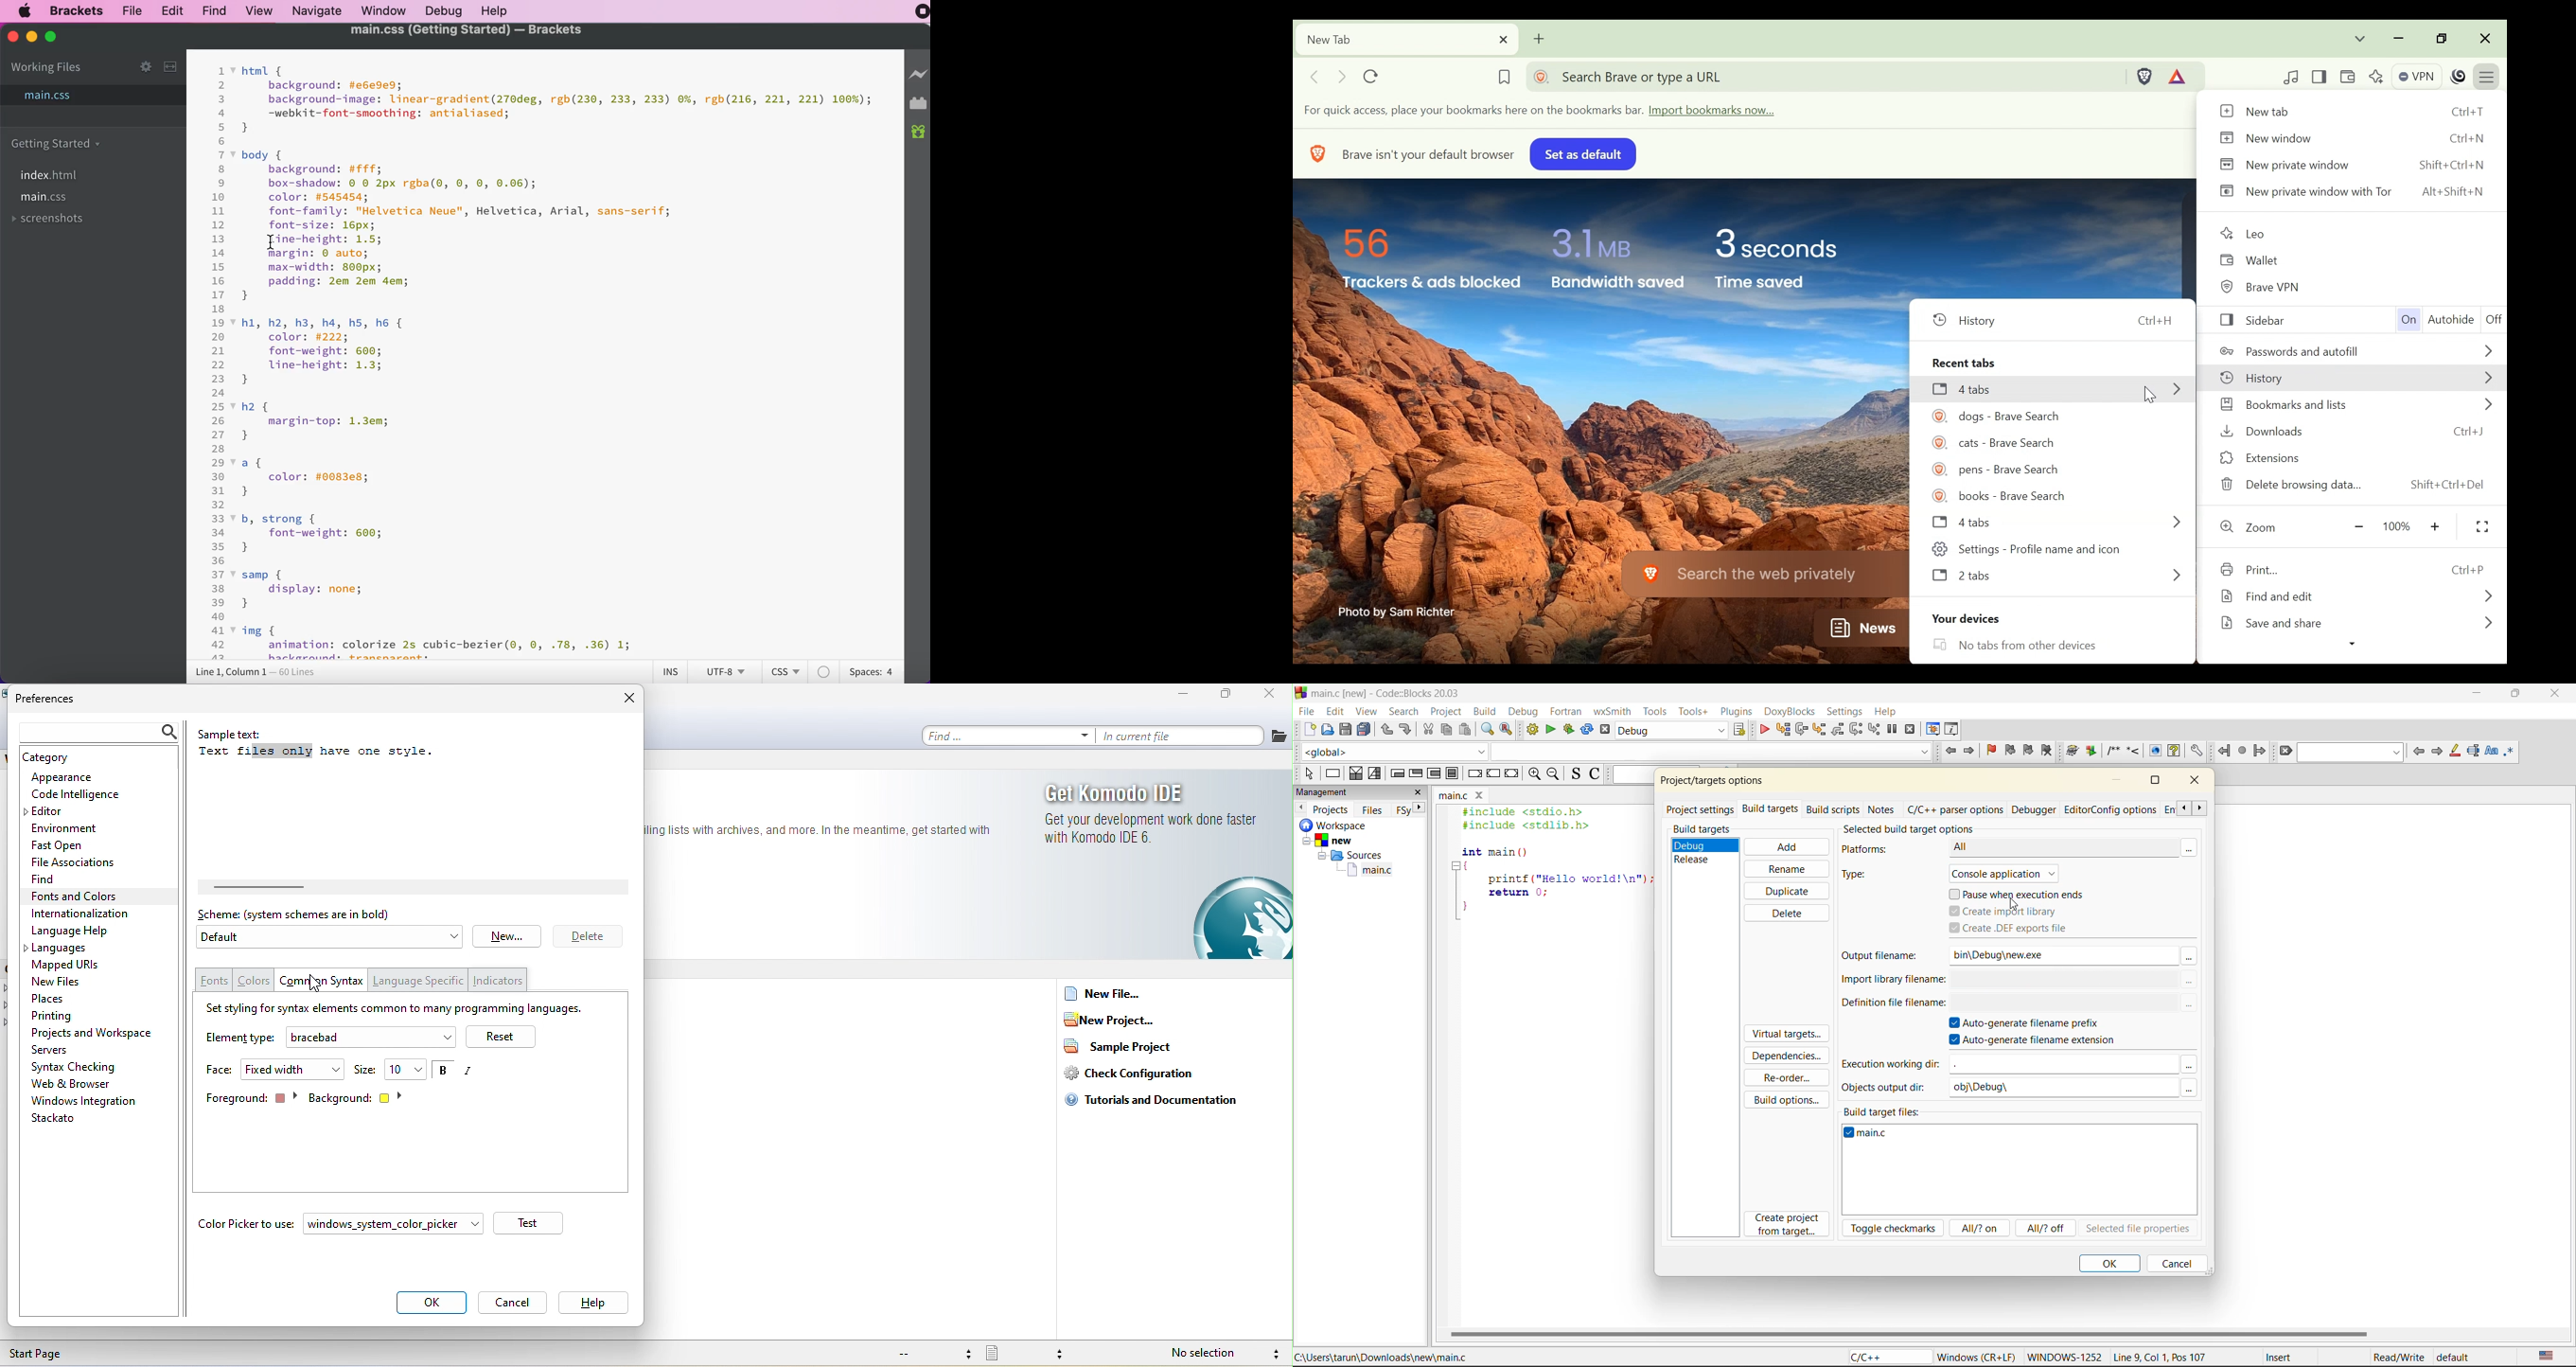 The image size is (2576, 1372). I want to click on printing, so click(74, 1017).